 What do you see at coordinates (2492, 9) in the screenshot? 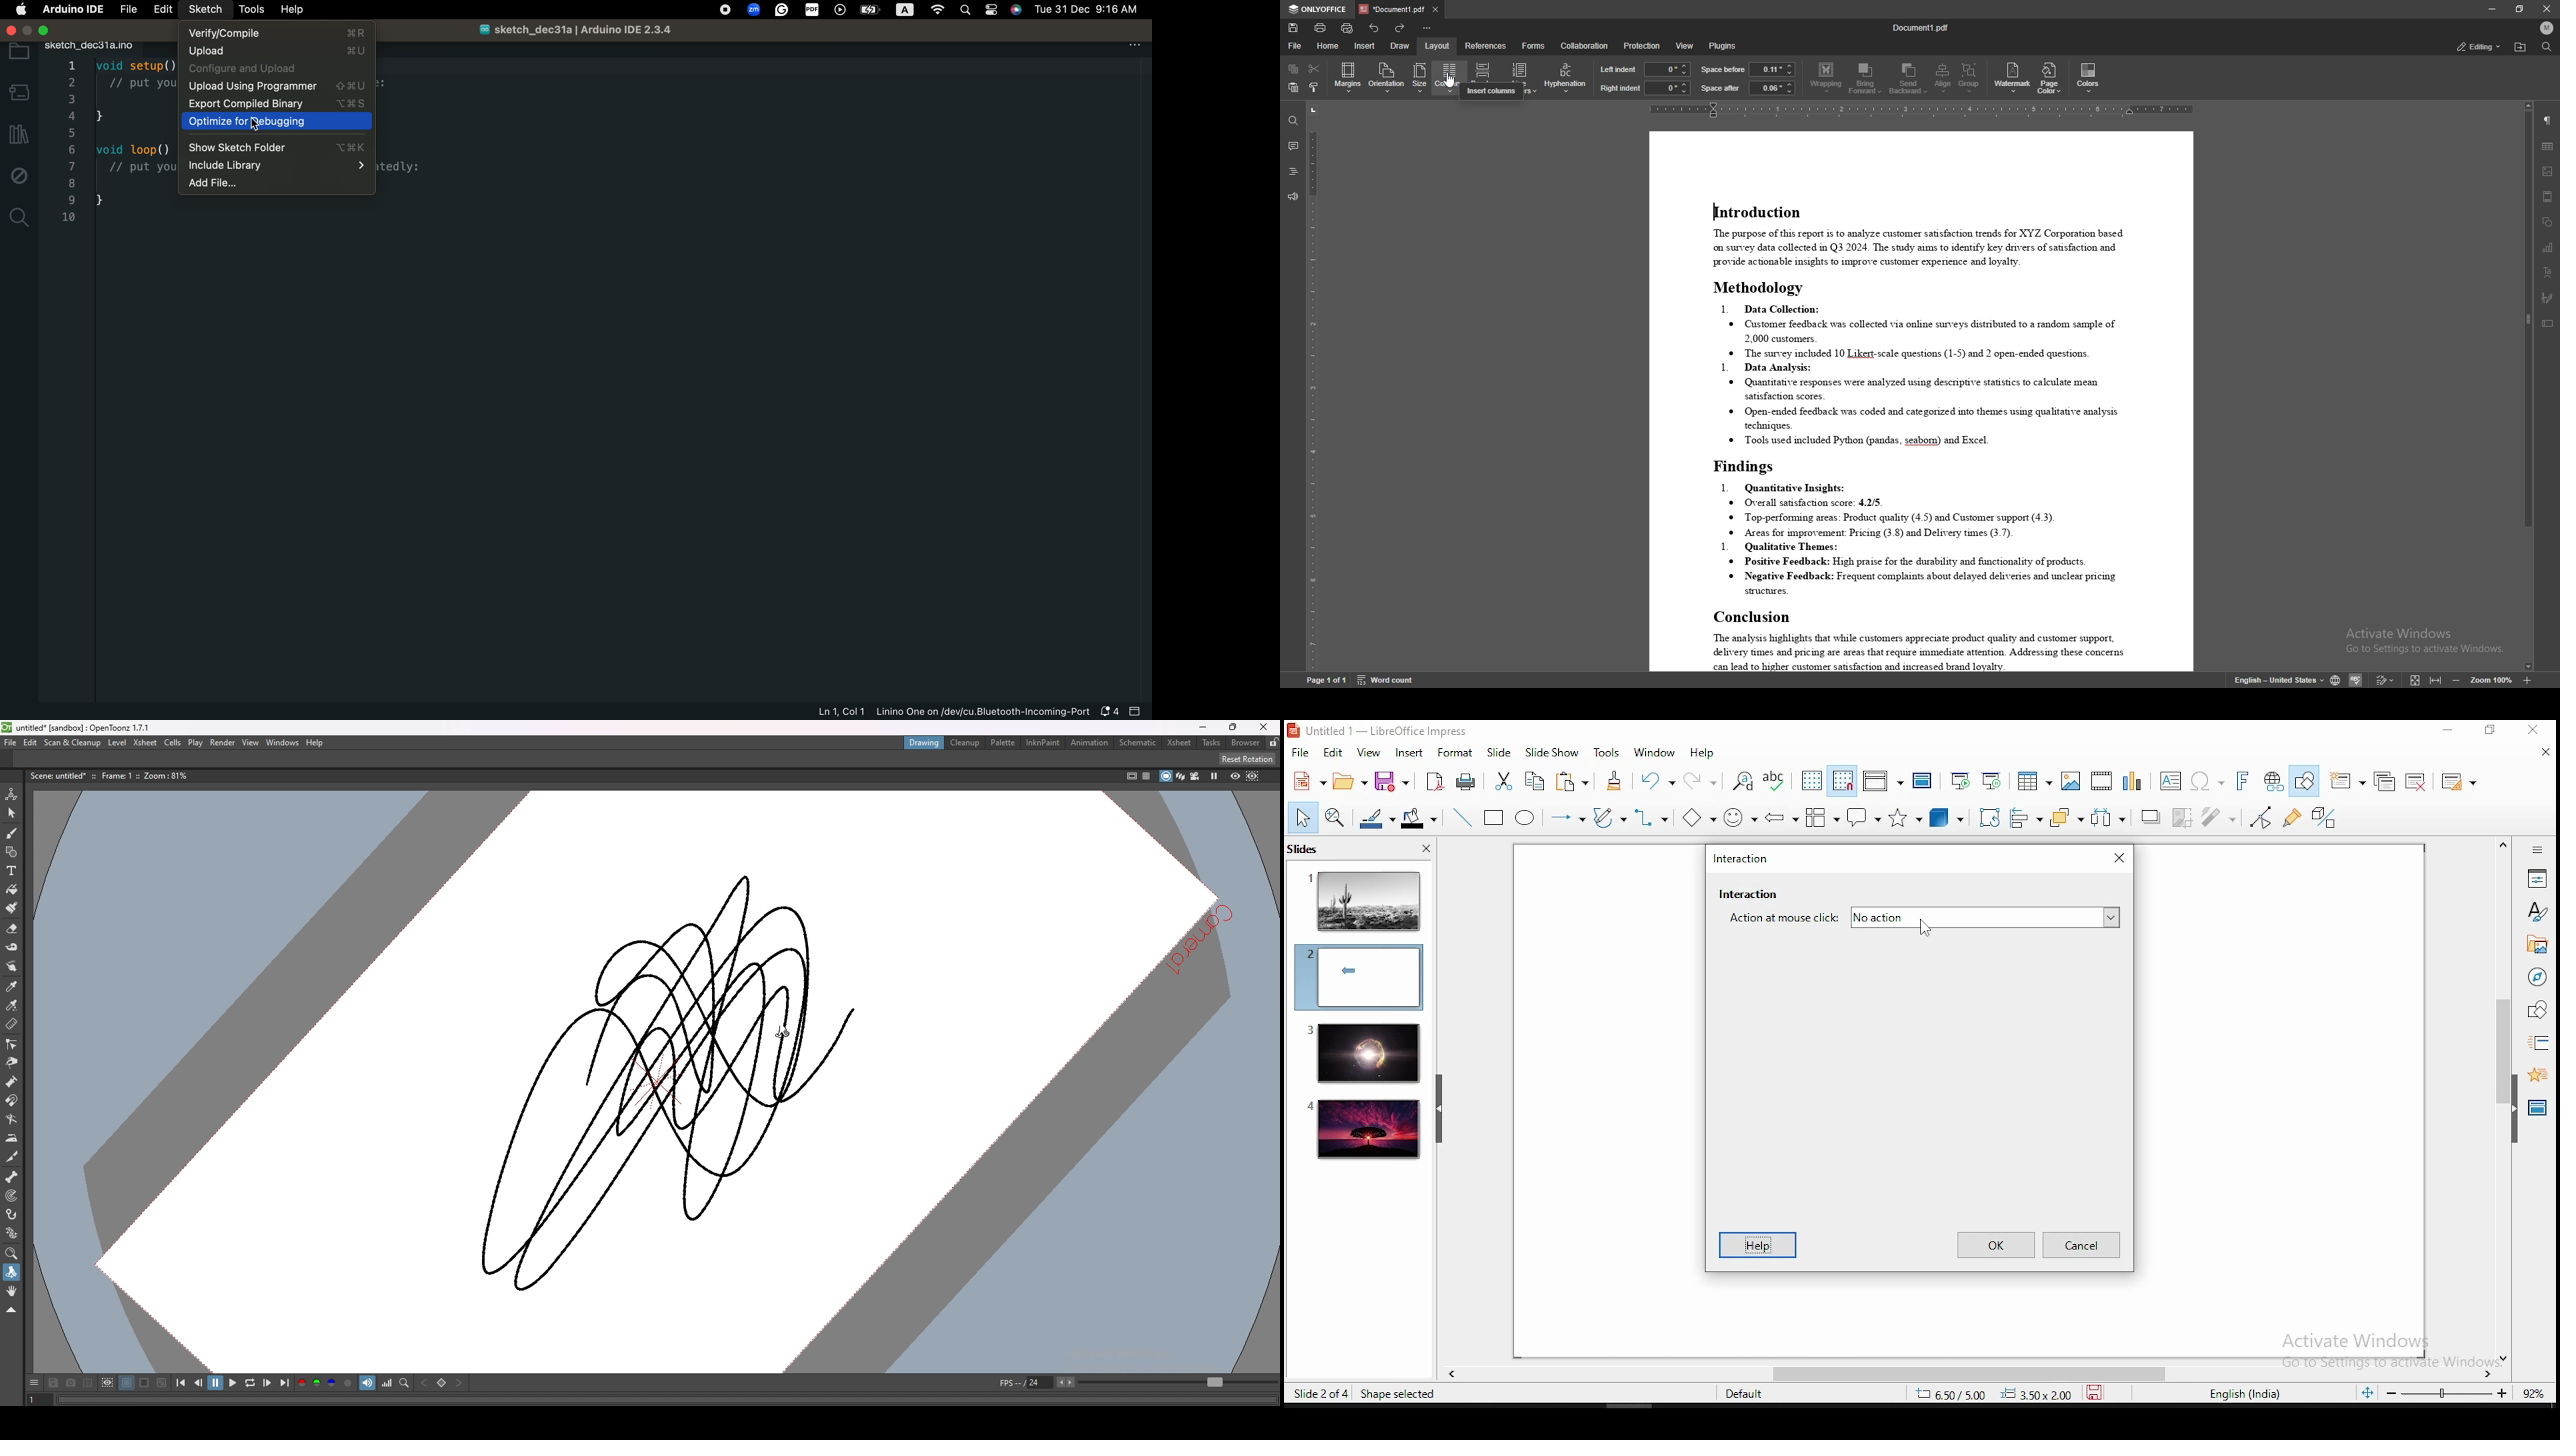
I see `minimize` at bounding box center [2492, 9].